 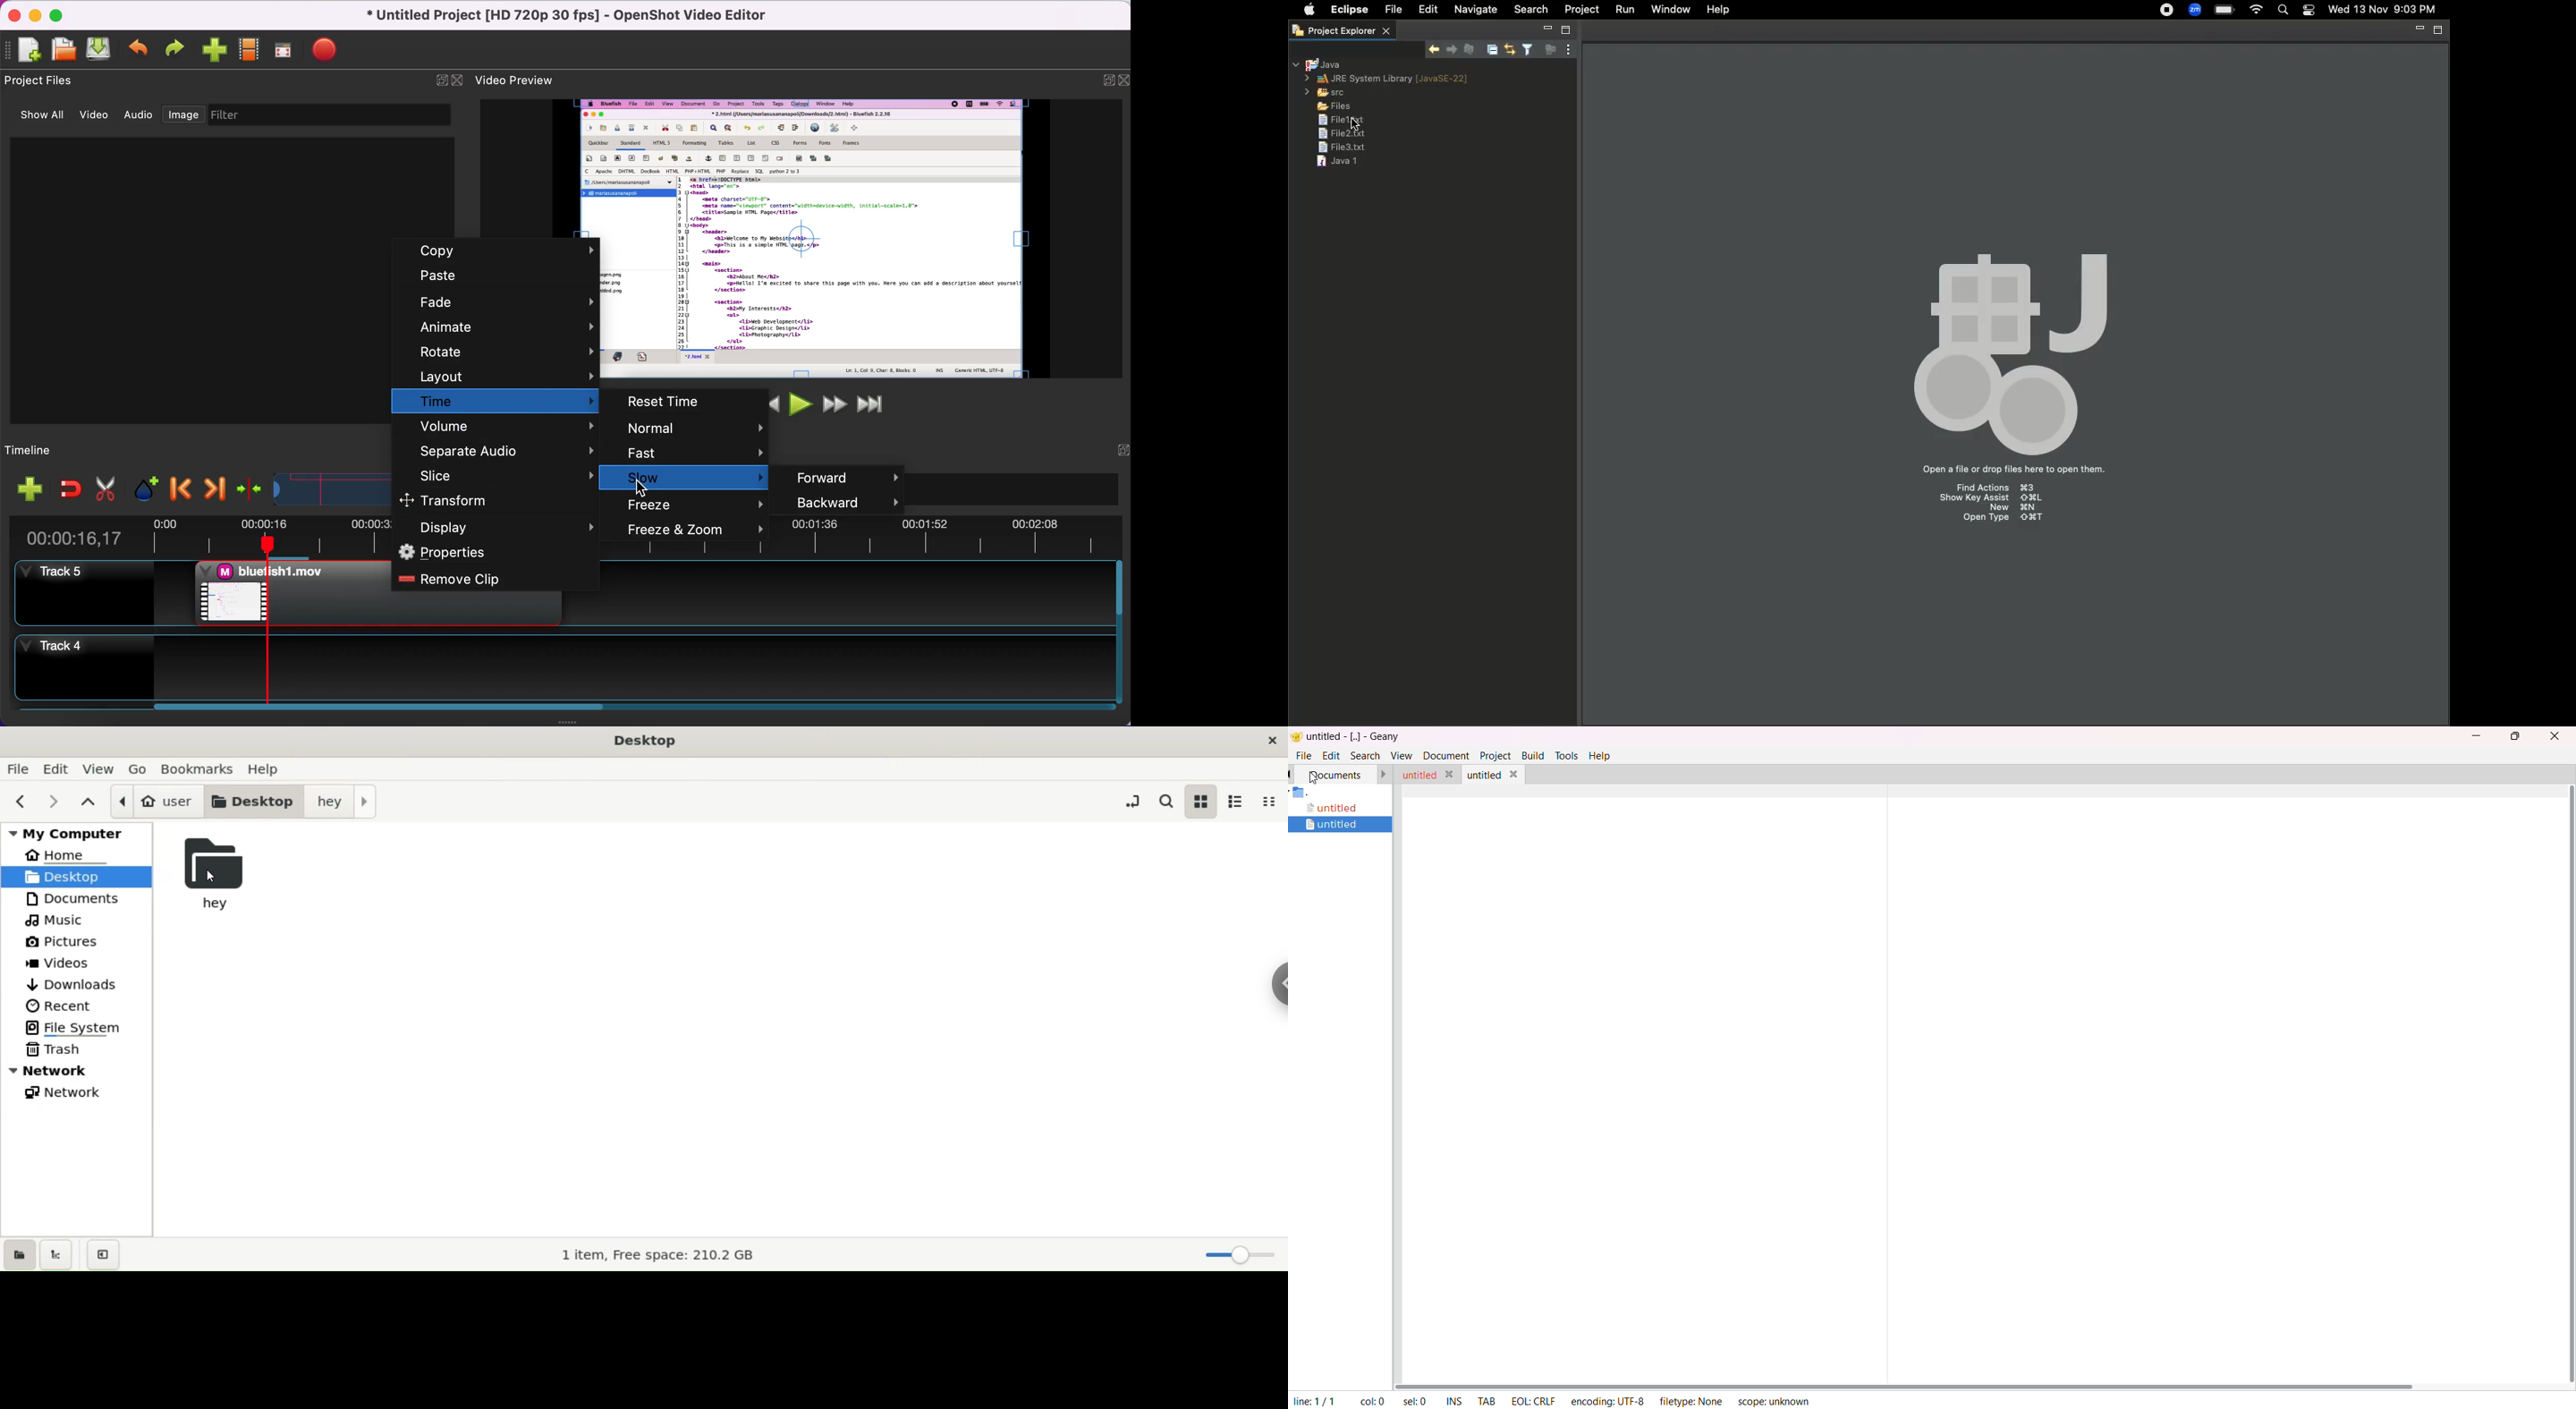 What do you see at coordinates (1343, 1110) in the screenshot?
I see `project manager` at bounding box center [1343, 1110].